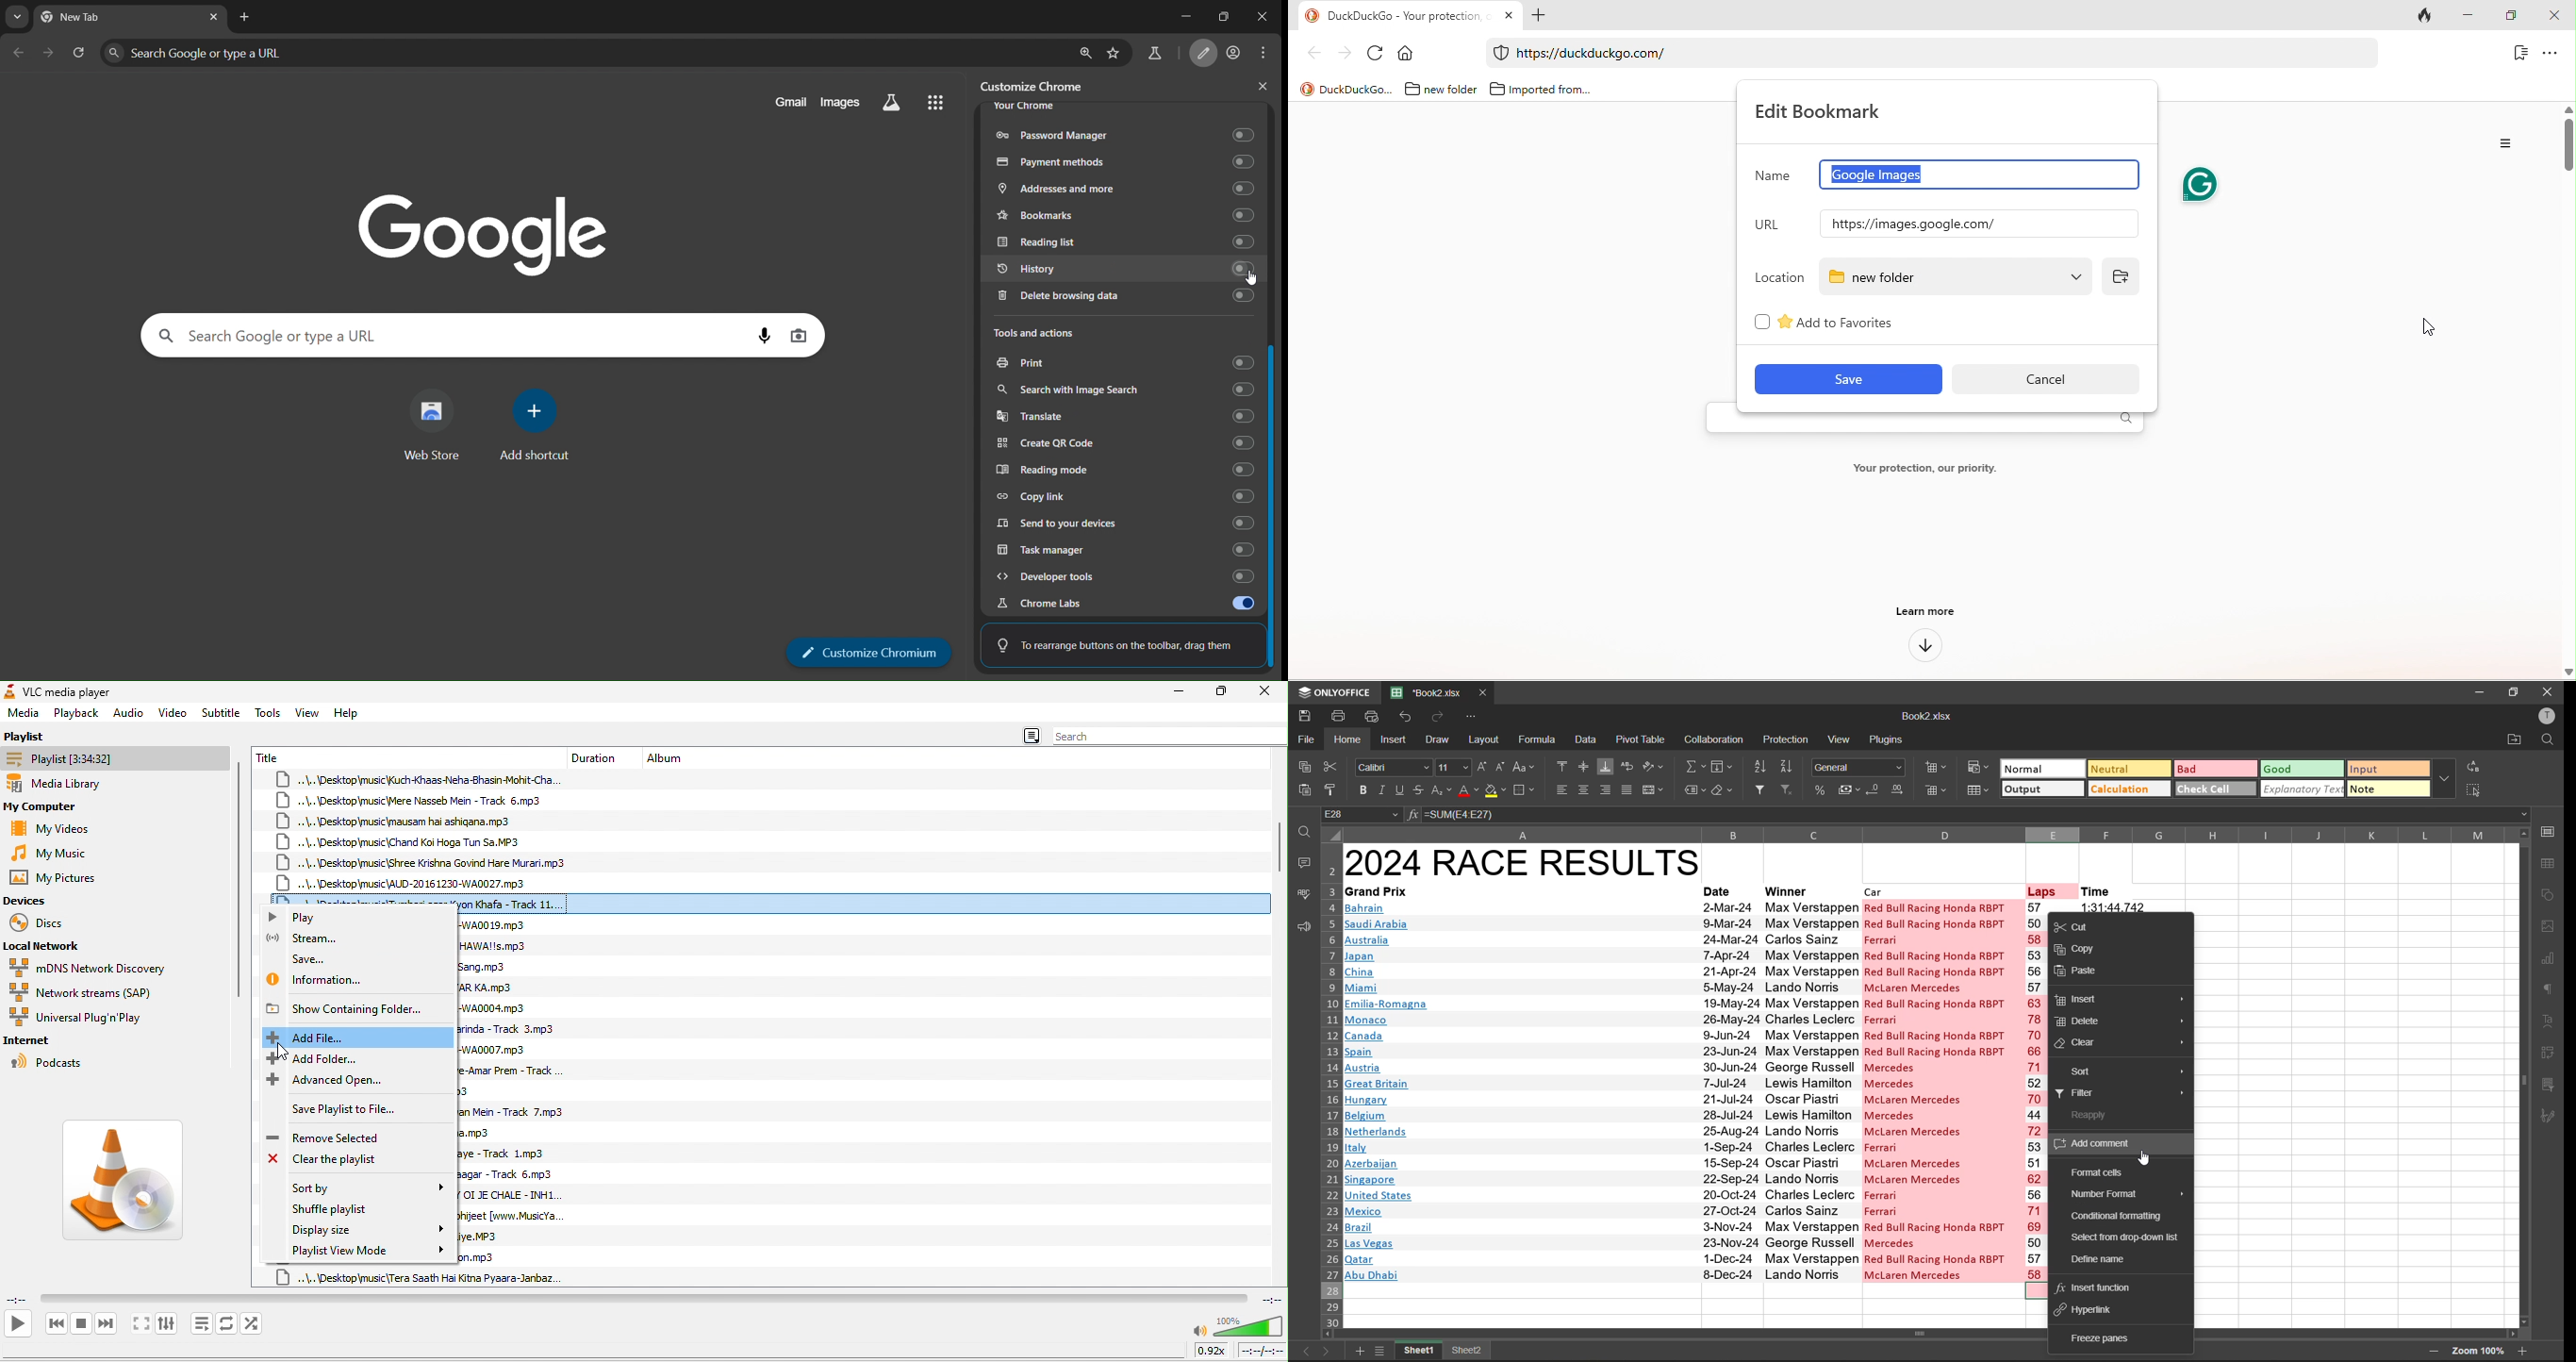 The image size is (2576, 1372). Describe the element at coordinates (1304, 738) in the screenshot. I see `file` at that location.